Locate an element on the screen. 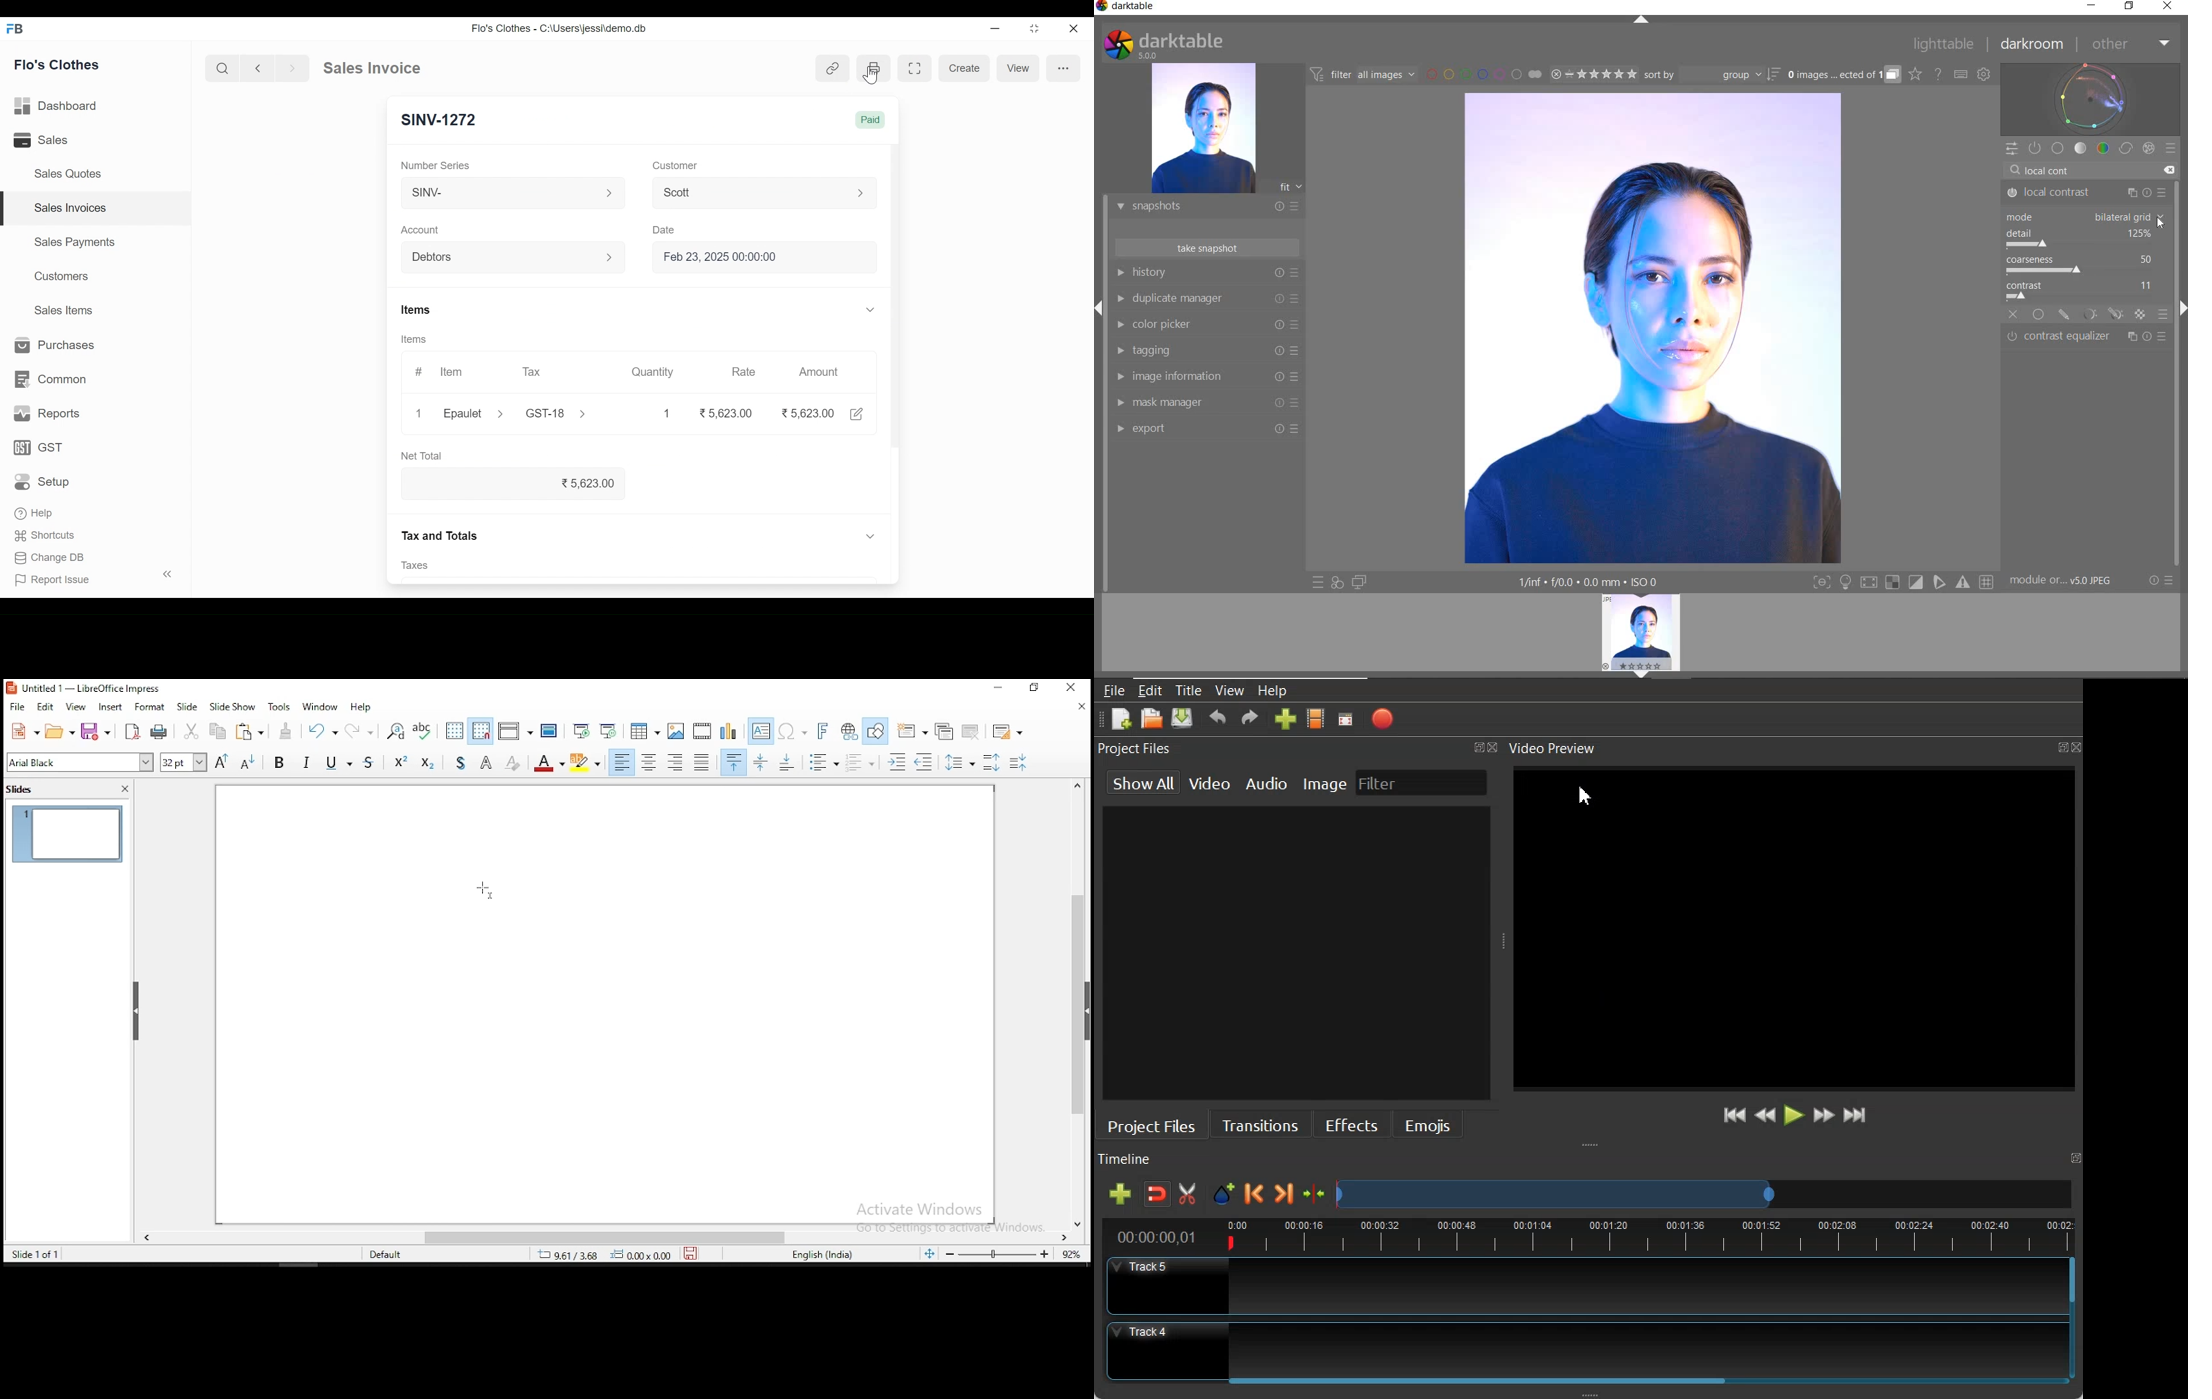 The height and width of the screenshot is (1400, 2212). Sales Items is located at coordinates (63, 310).